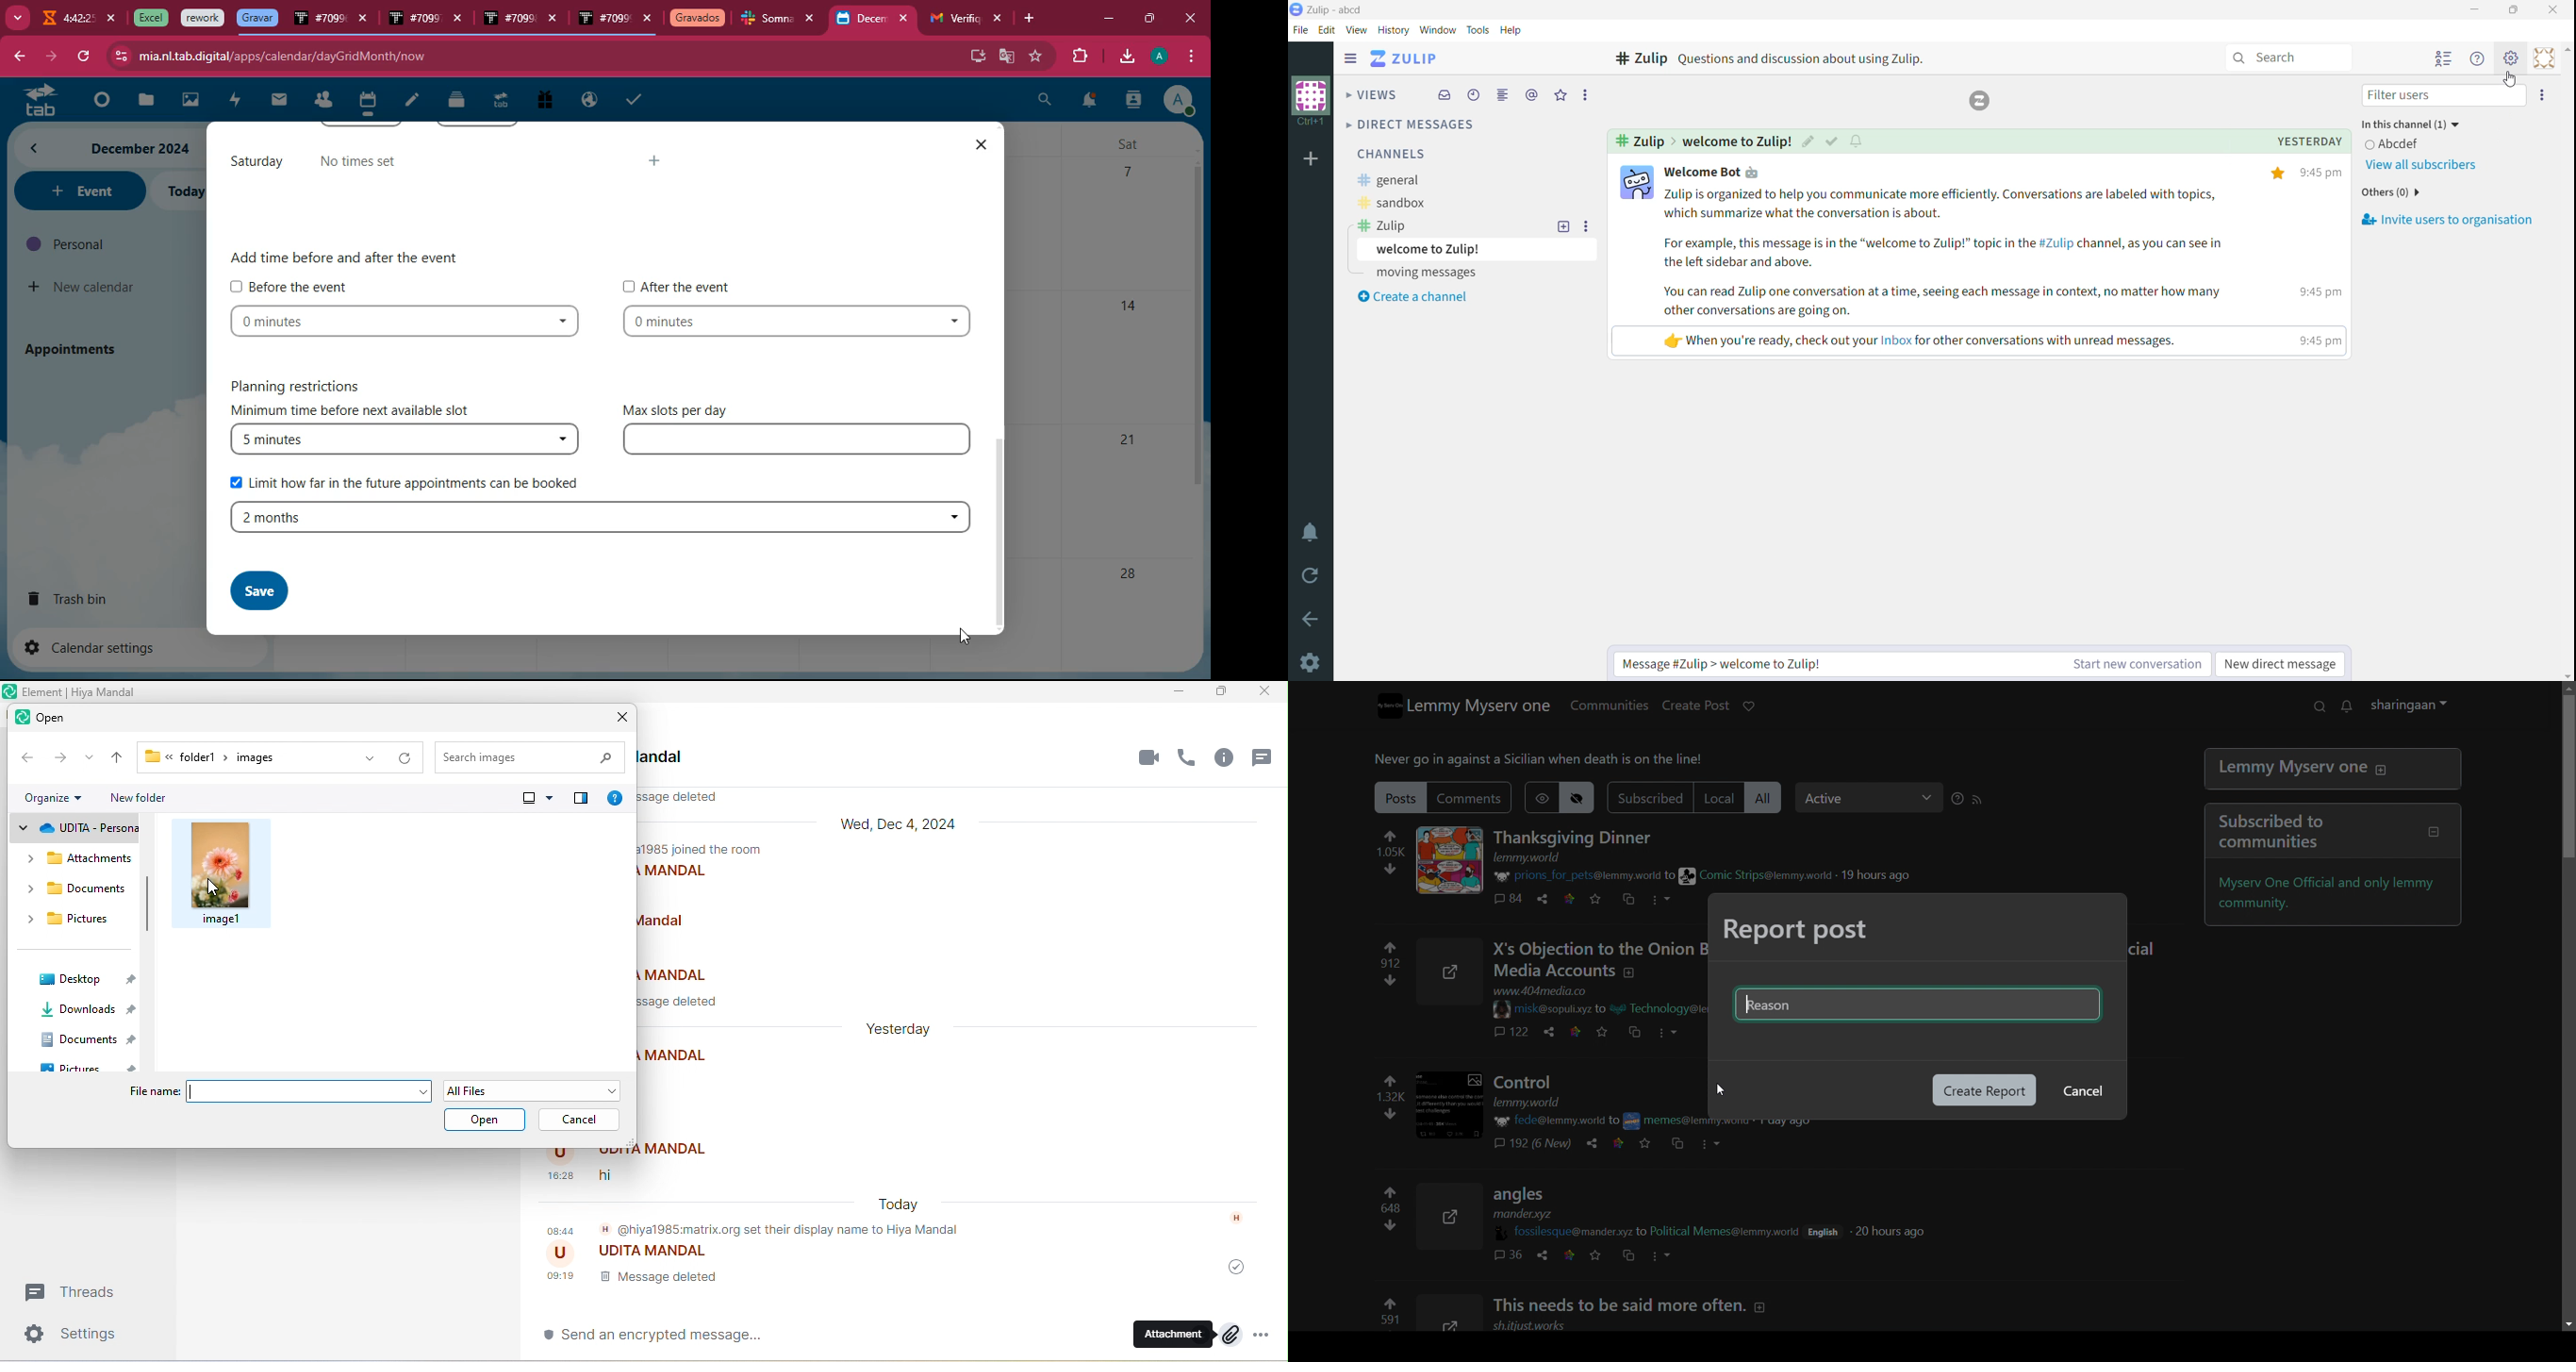  I want to click on Start new conversation, so click(2126, 664).